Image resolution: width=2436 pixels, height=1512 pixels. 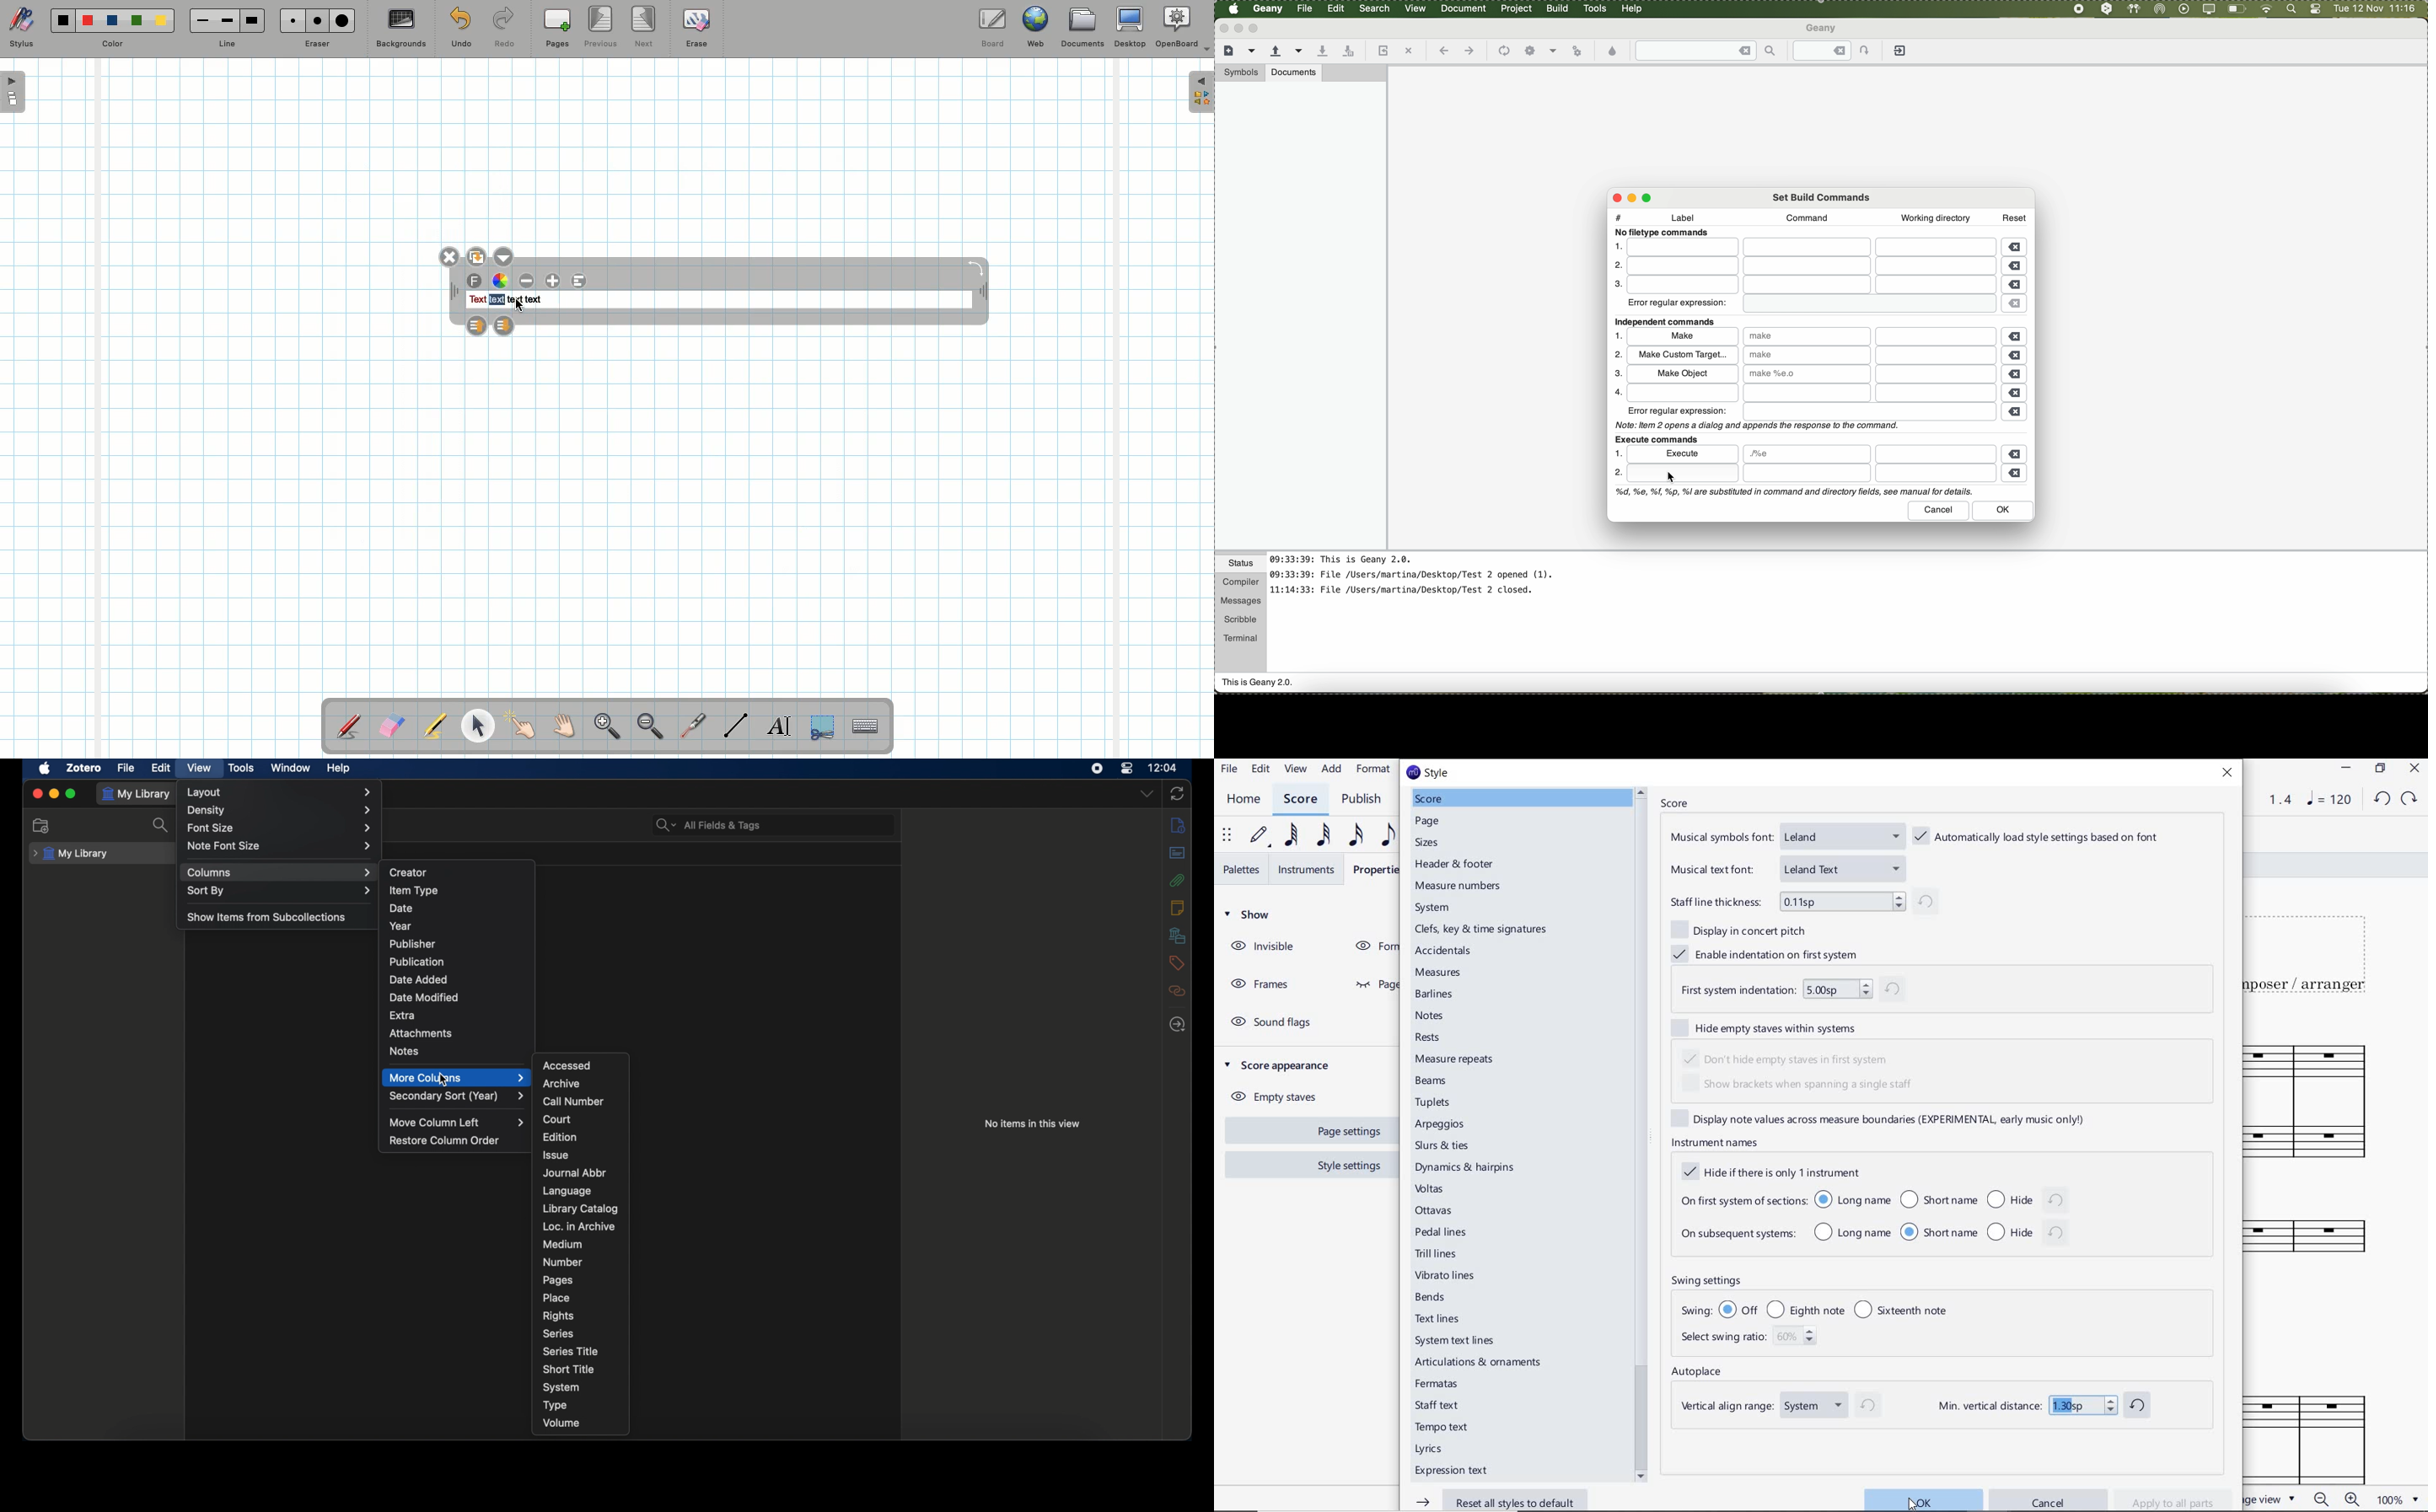 I want to click on airdrop, so click(x=2160, y=9).